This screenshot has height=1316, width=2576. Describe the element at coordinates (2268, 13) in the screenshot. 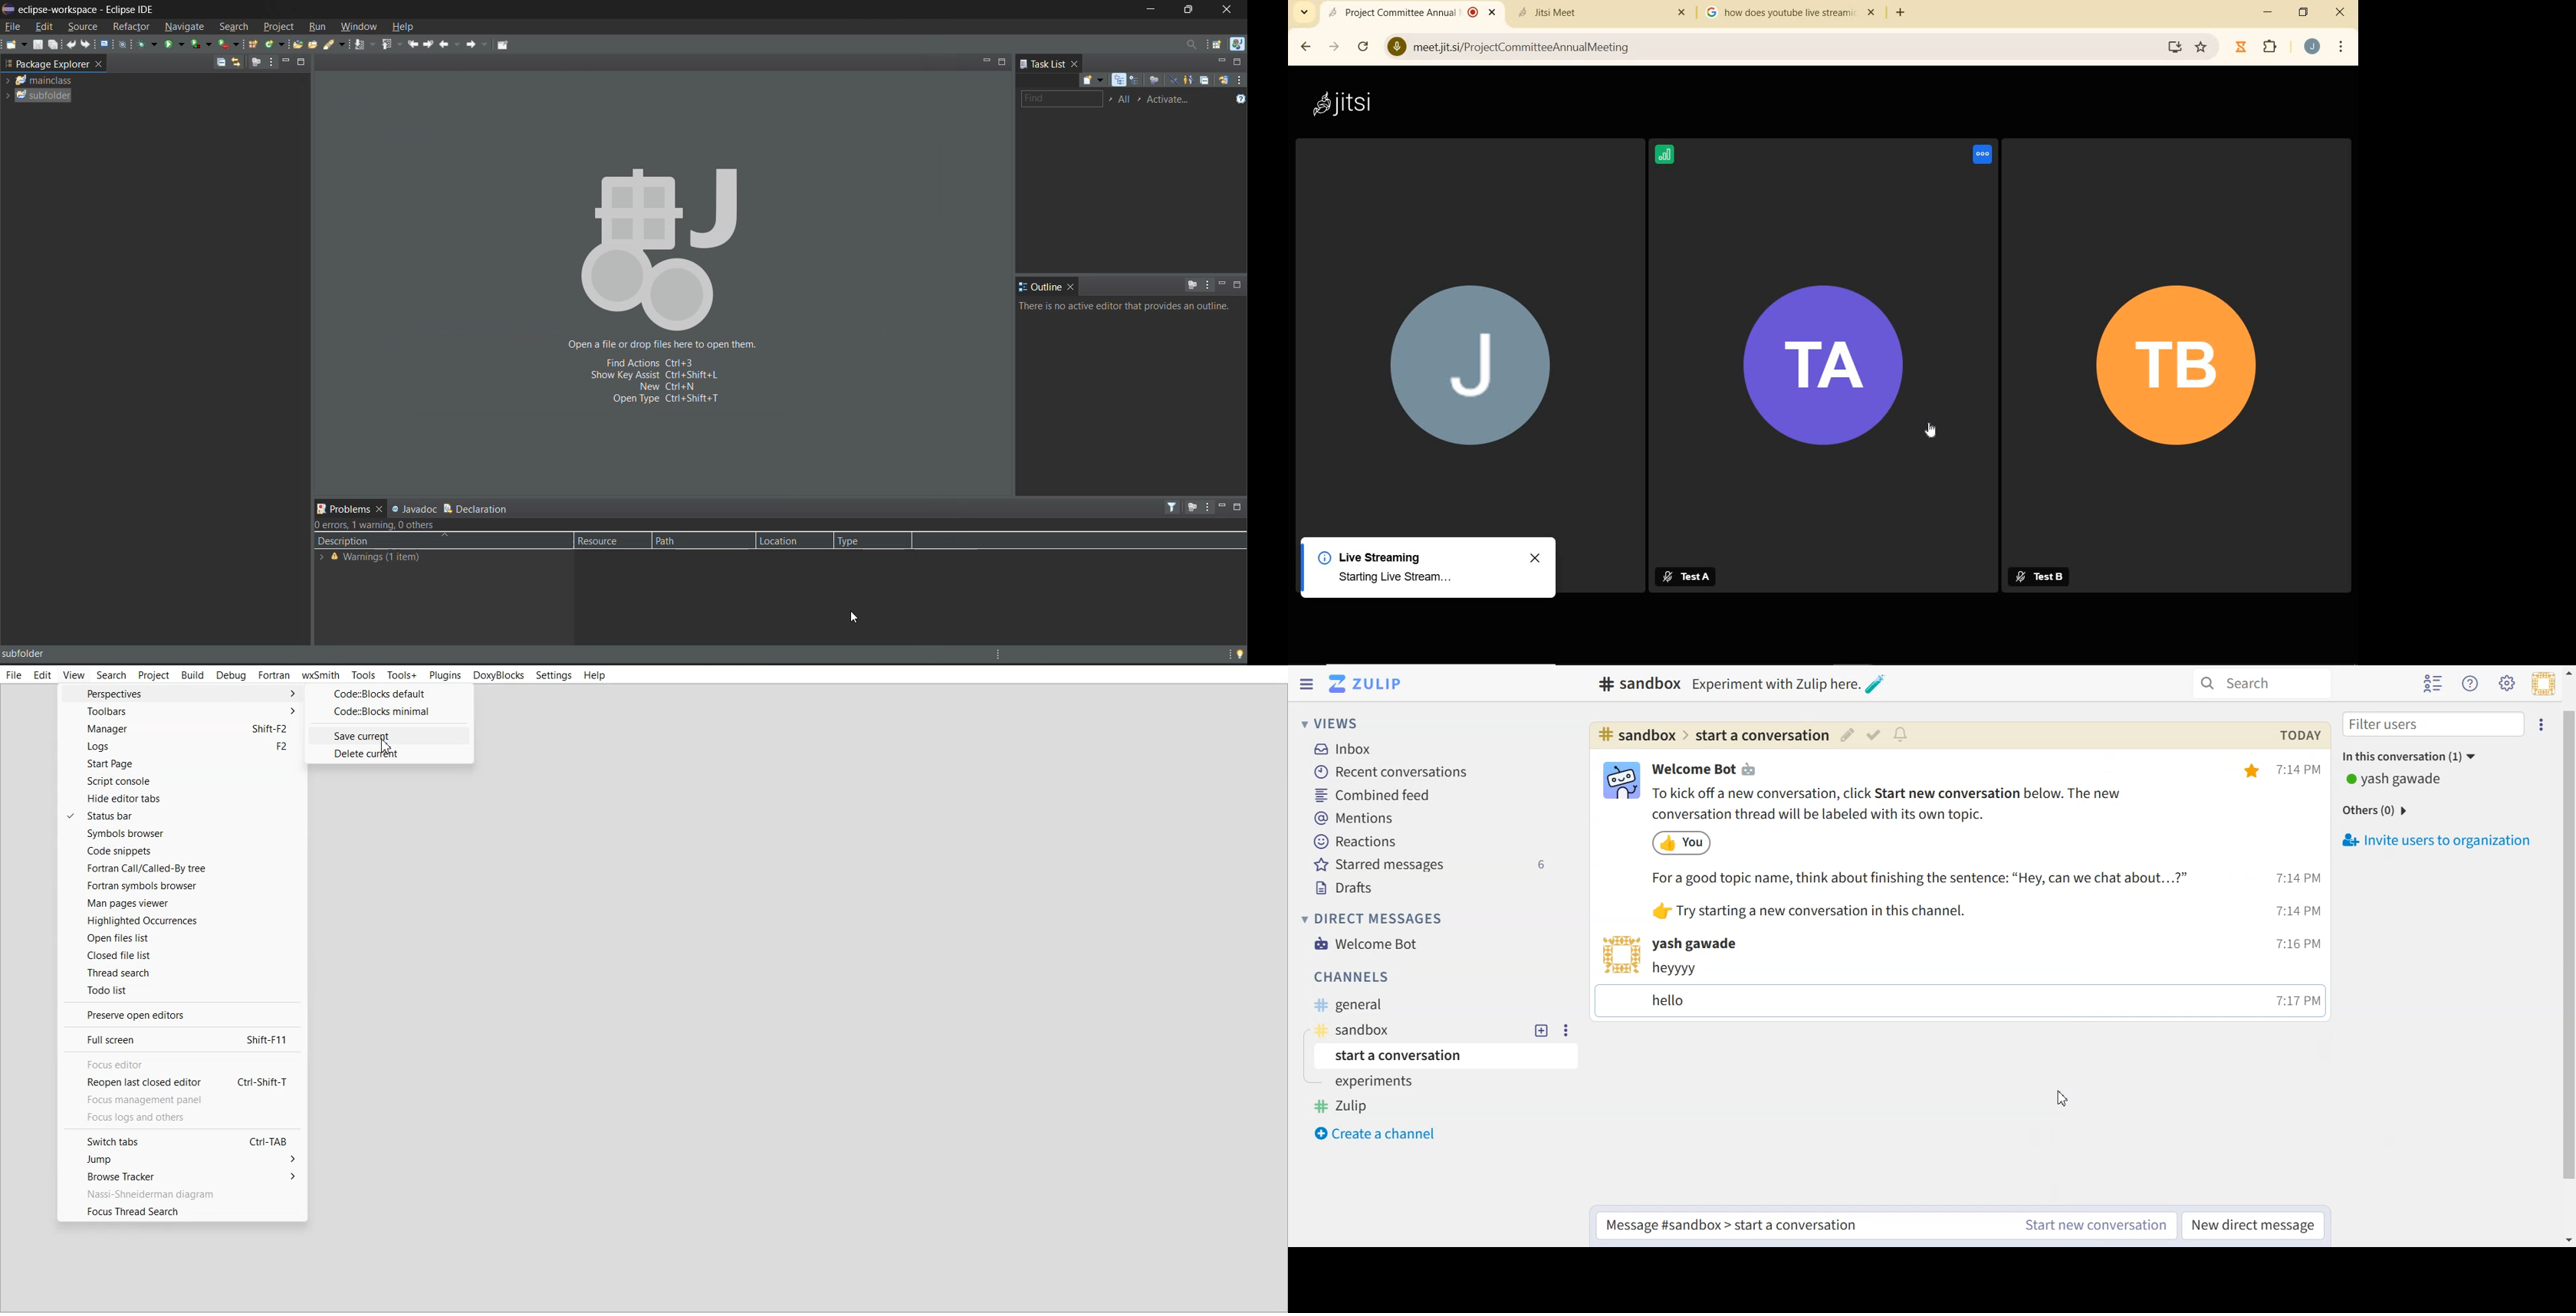

I see `minimize` at that location.